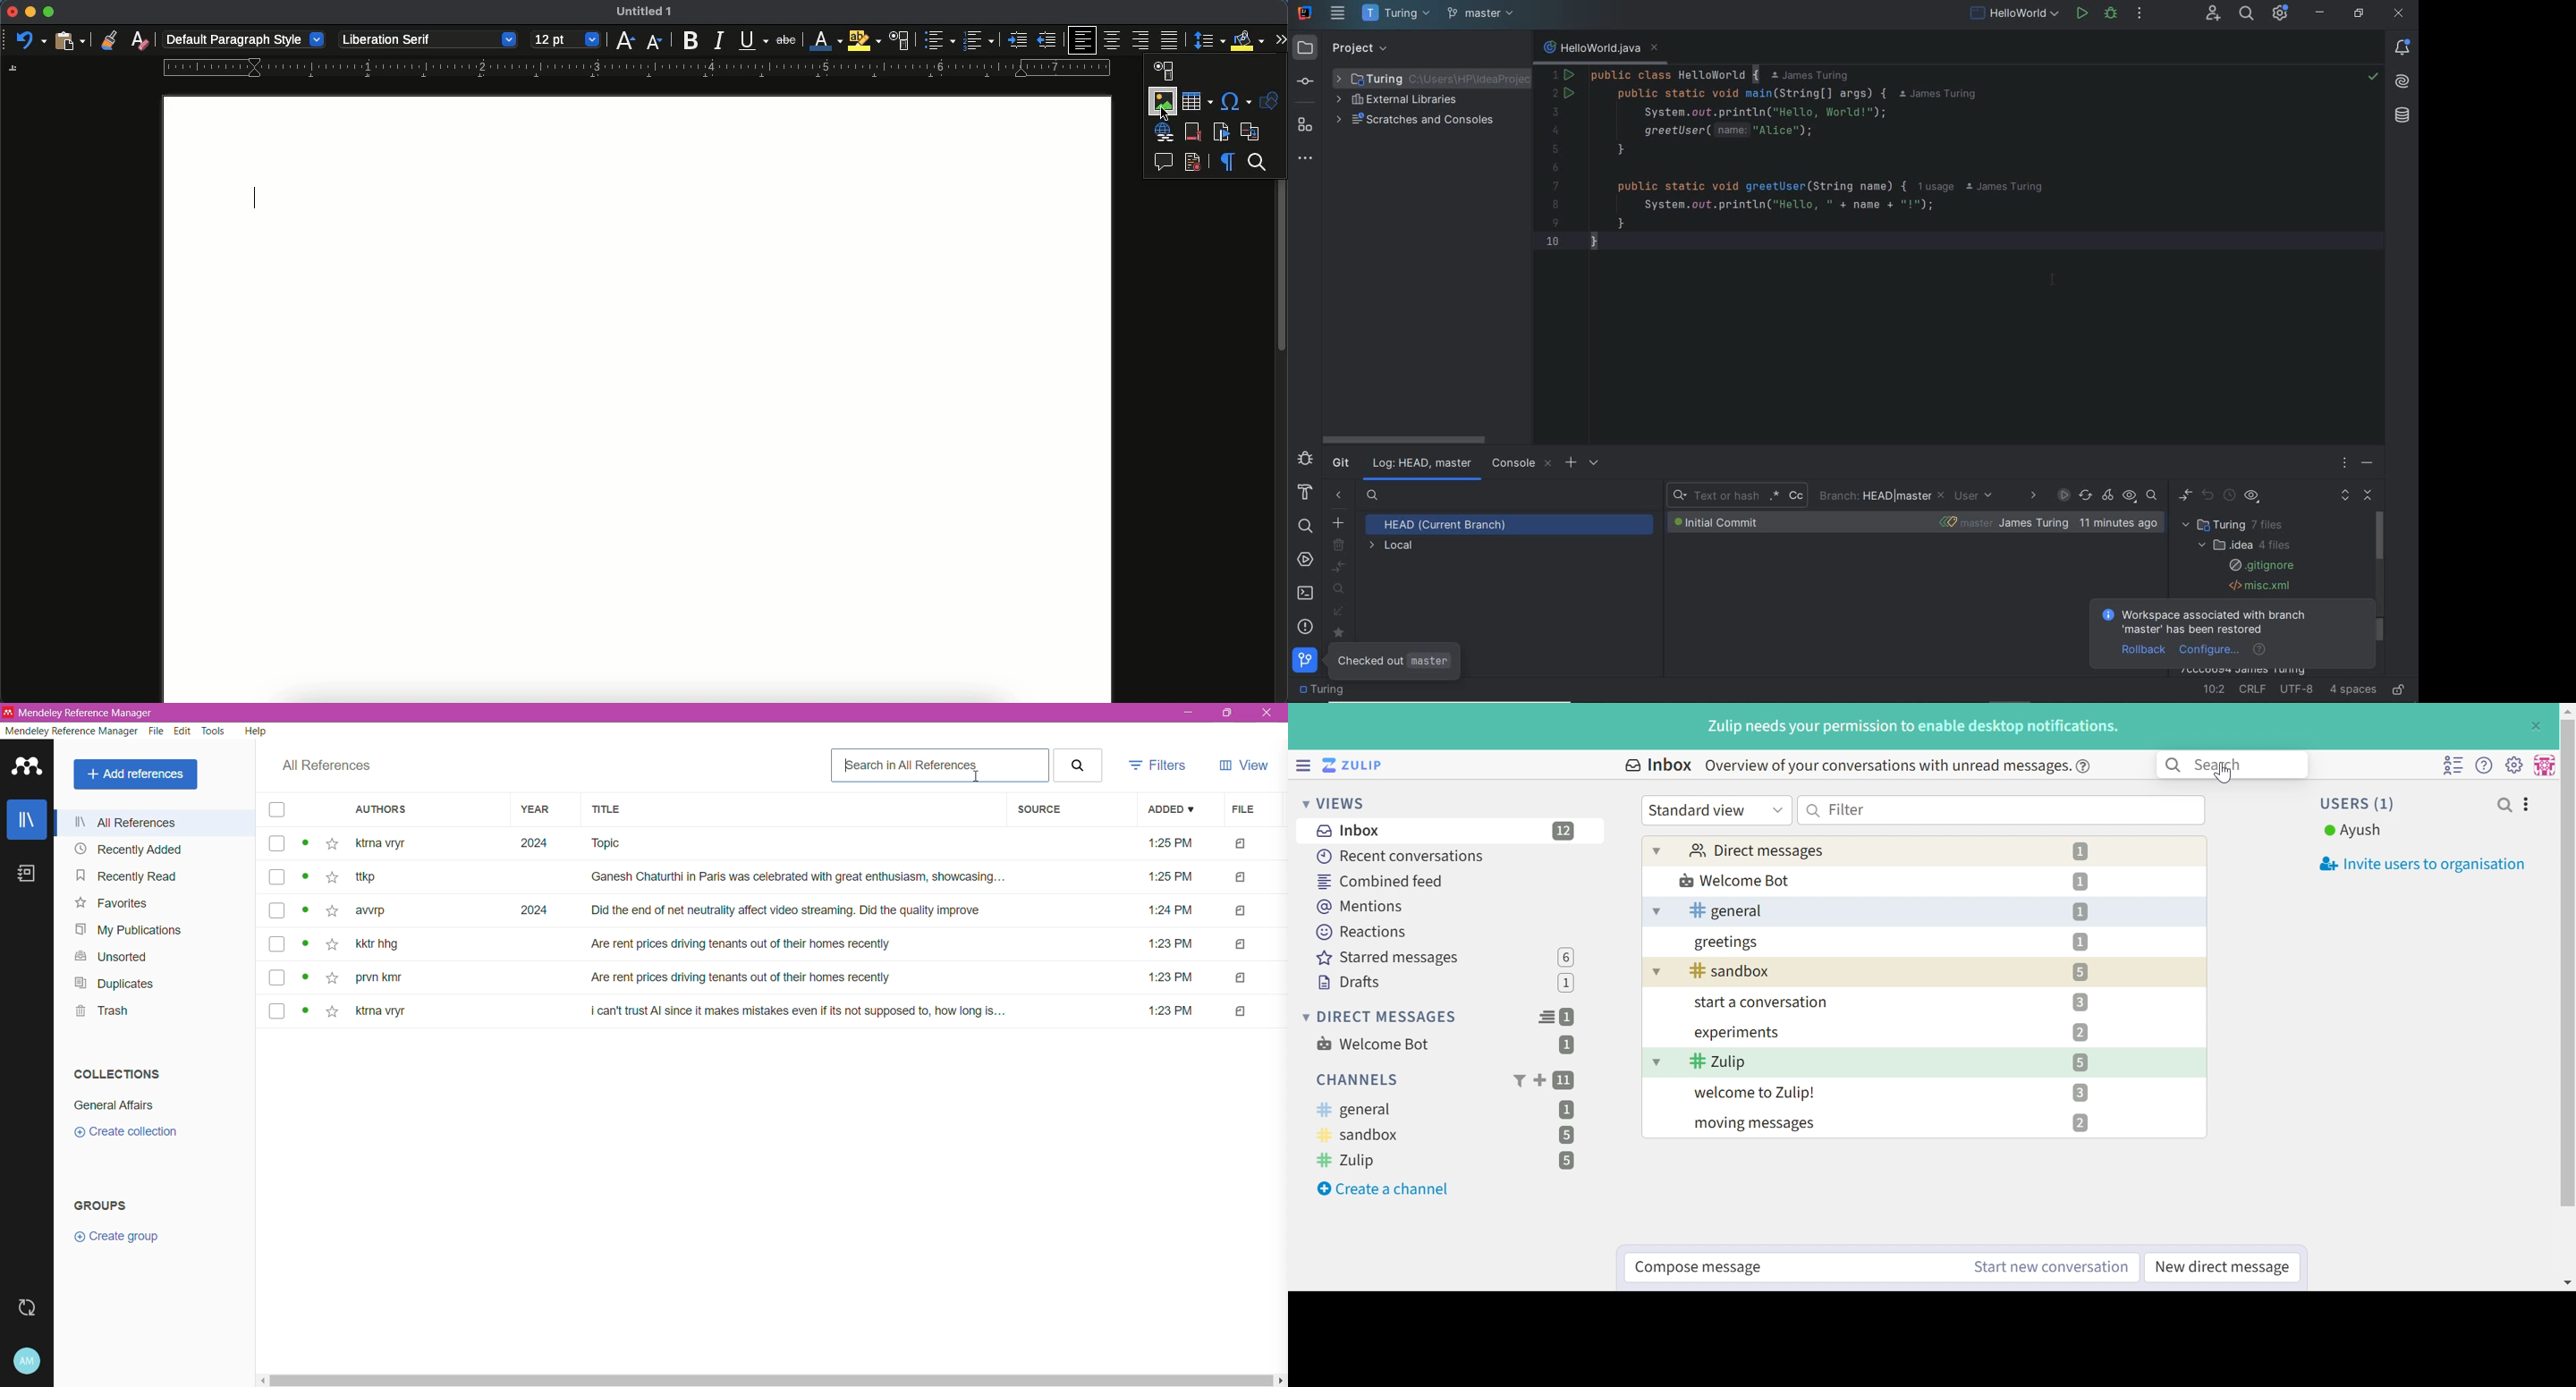 The width and height of the screenshot is (2576, 1400). Describe the element at coordinates (1305, 493) in the screenshot. I see `build` at that location.